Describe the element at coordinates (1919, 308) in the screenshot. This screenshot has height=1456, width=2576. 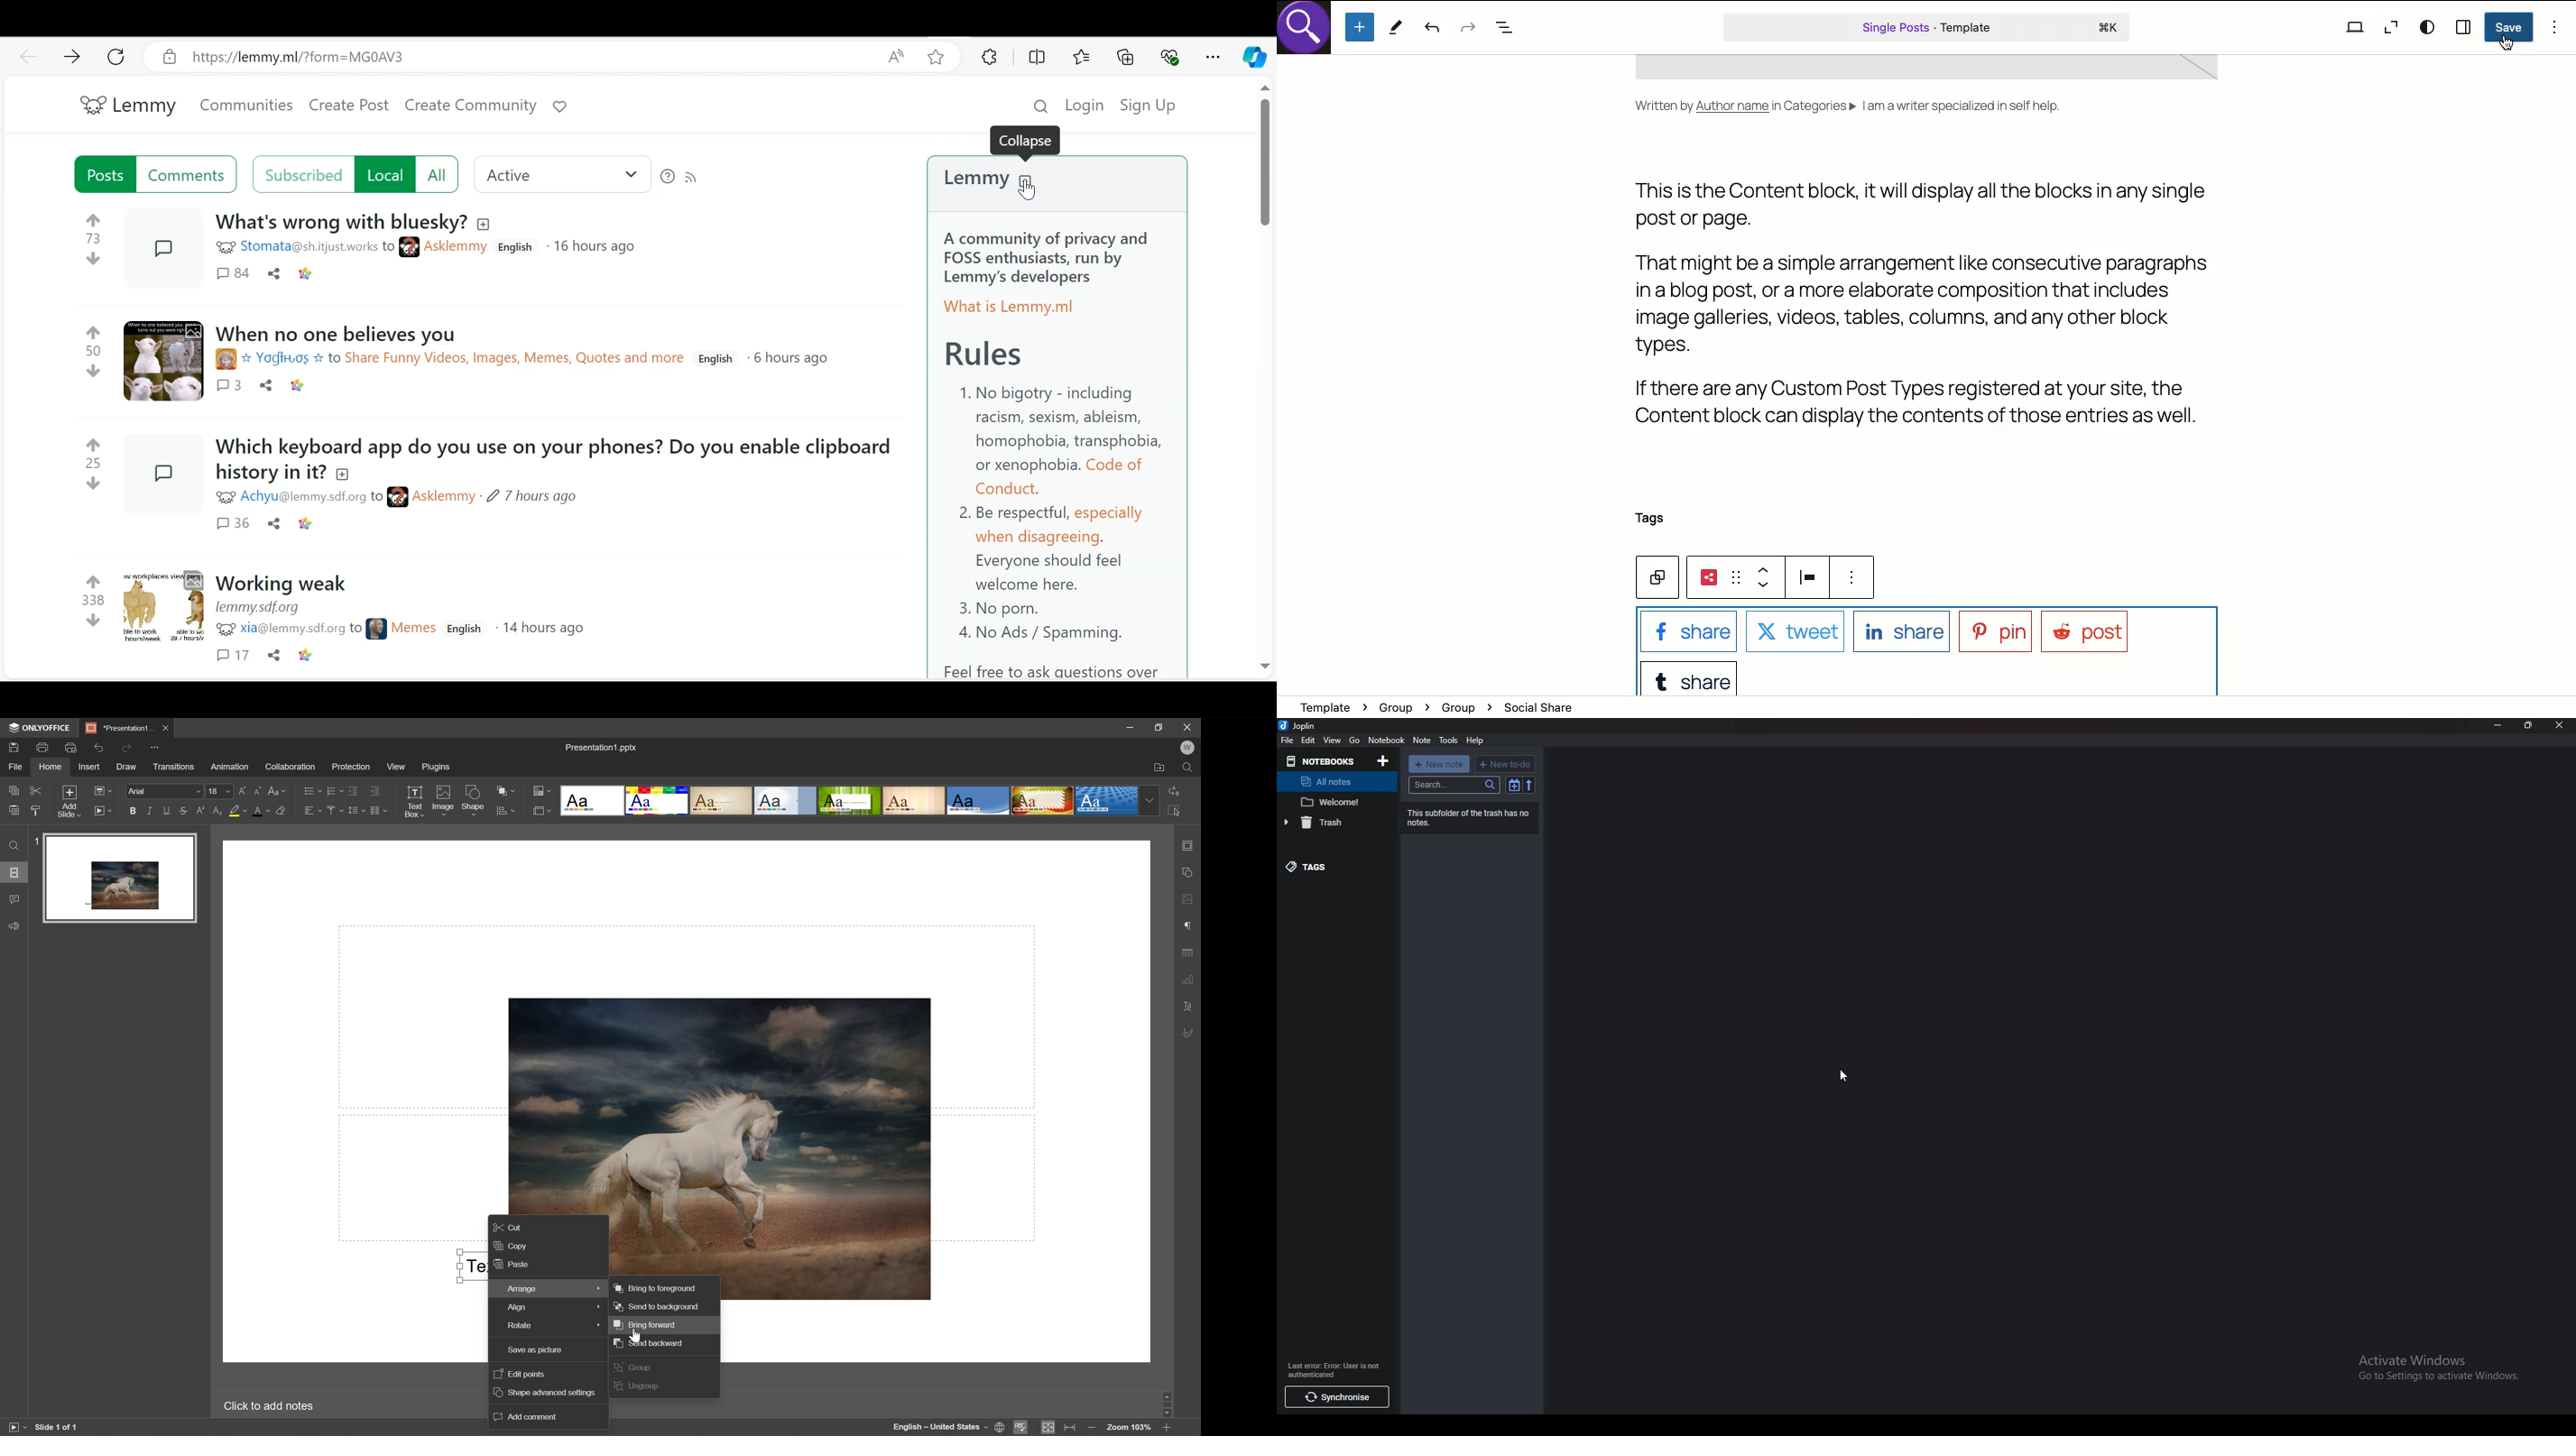
I see `This is the Content block, it will display all the blocks in any single
post or page.

That might be a simple arrangement like consecutive paragraphs
ina blog post, or a more elaborate composition that includes
image galleries, videos, tables, columns, and any other block
types.

If there are any Custom Post Types registered at your site, the
Content block can display the contents of those entries as well.` at that location.